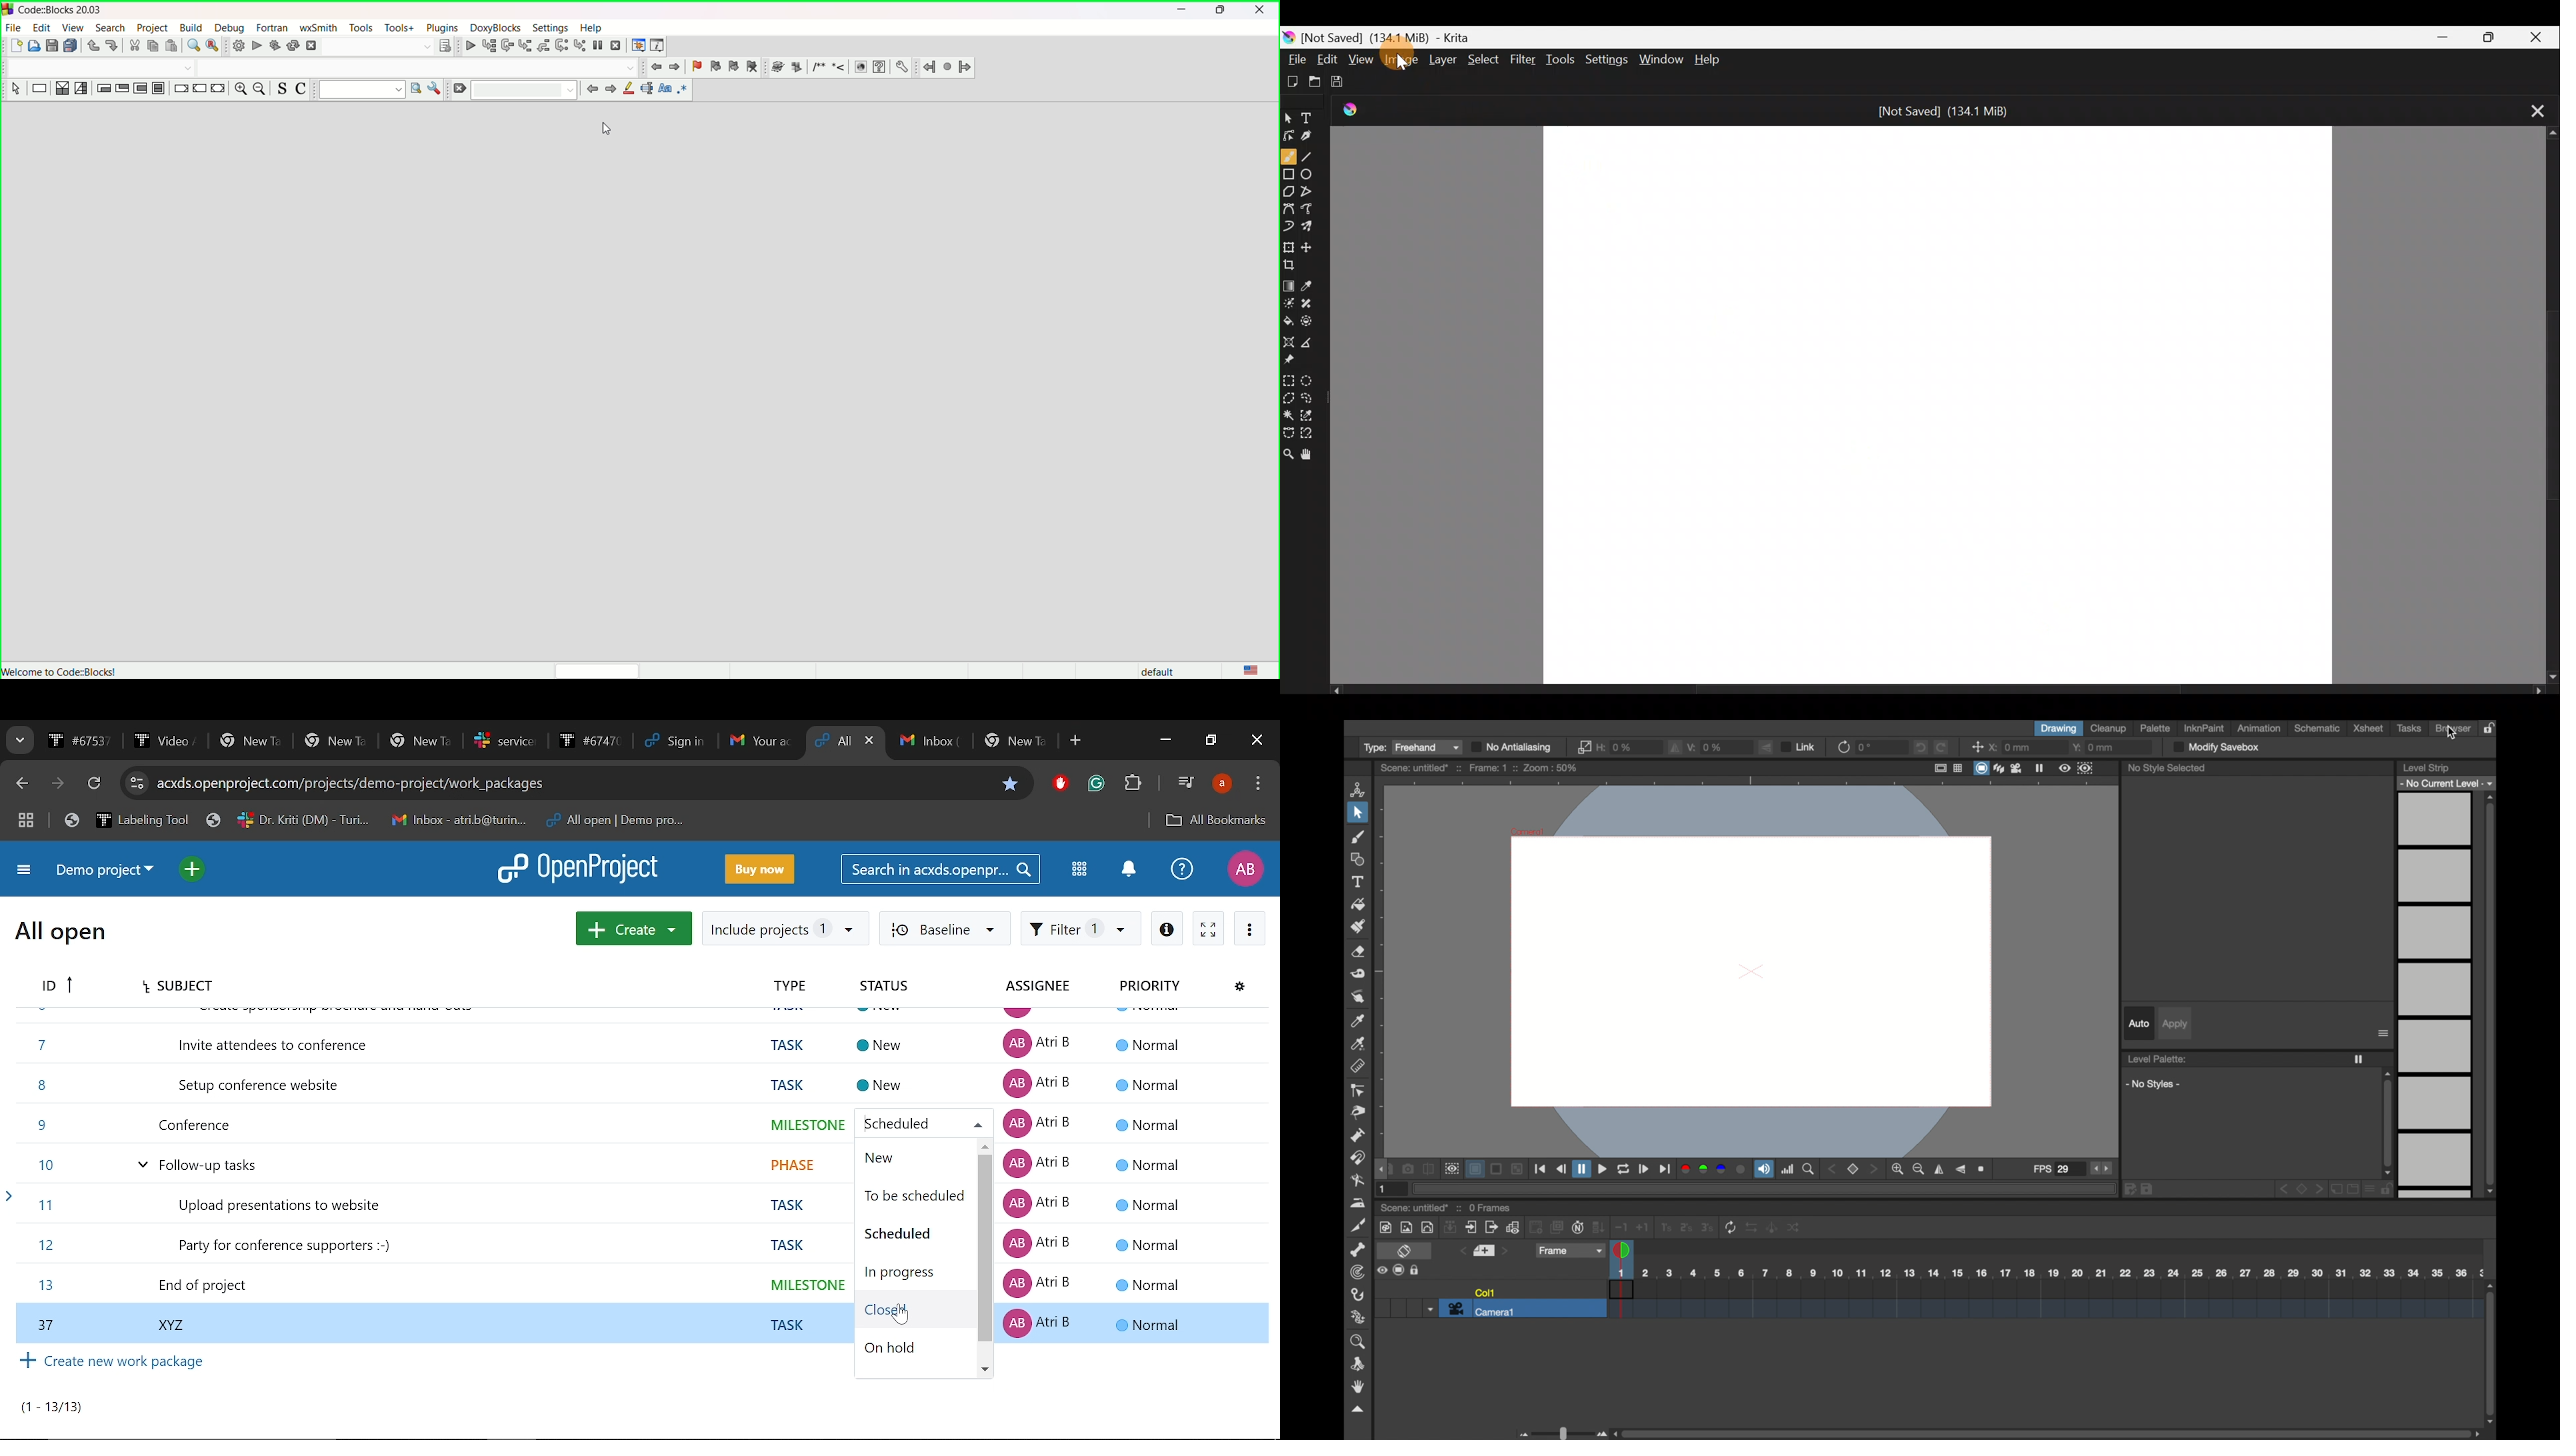 This screenshot has height=1456, width=2576. What do you see at coordinates (446, 45) in the screenshot?
I see `show the select target` at bounding box center [446, 45].